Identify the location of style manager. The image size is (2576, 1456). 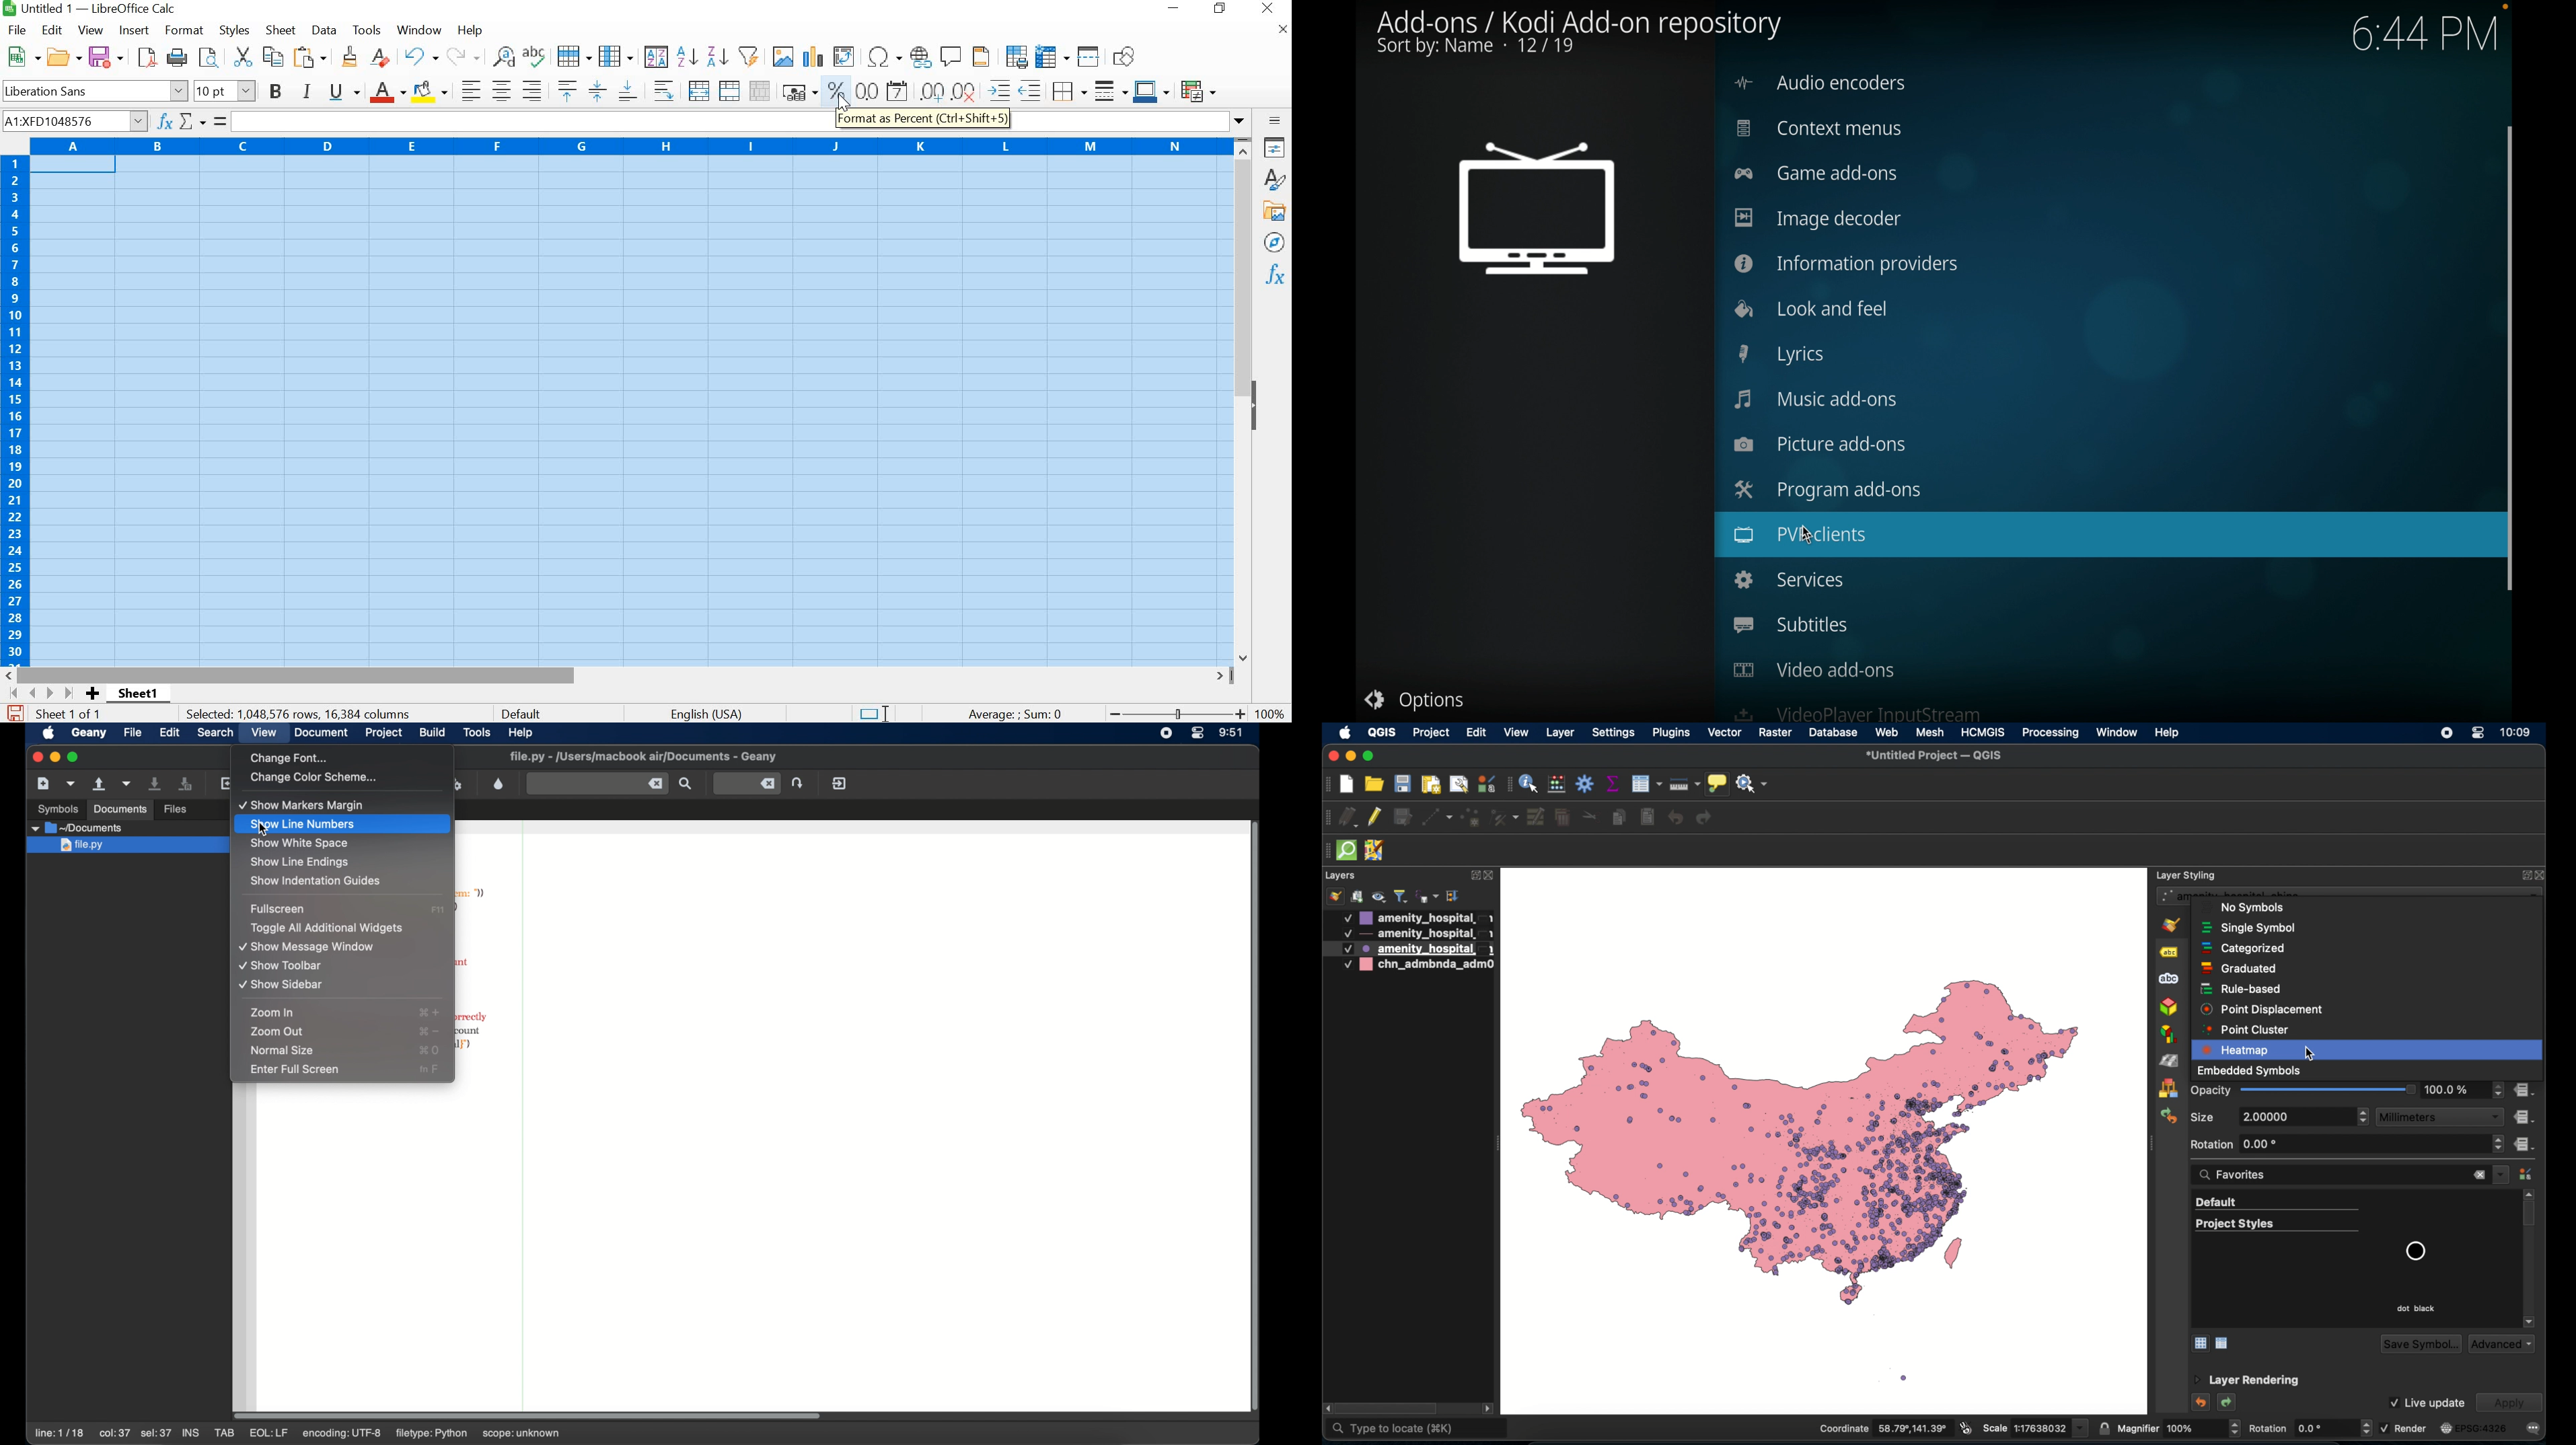
(1334, 896).